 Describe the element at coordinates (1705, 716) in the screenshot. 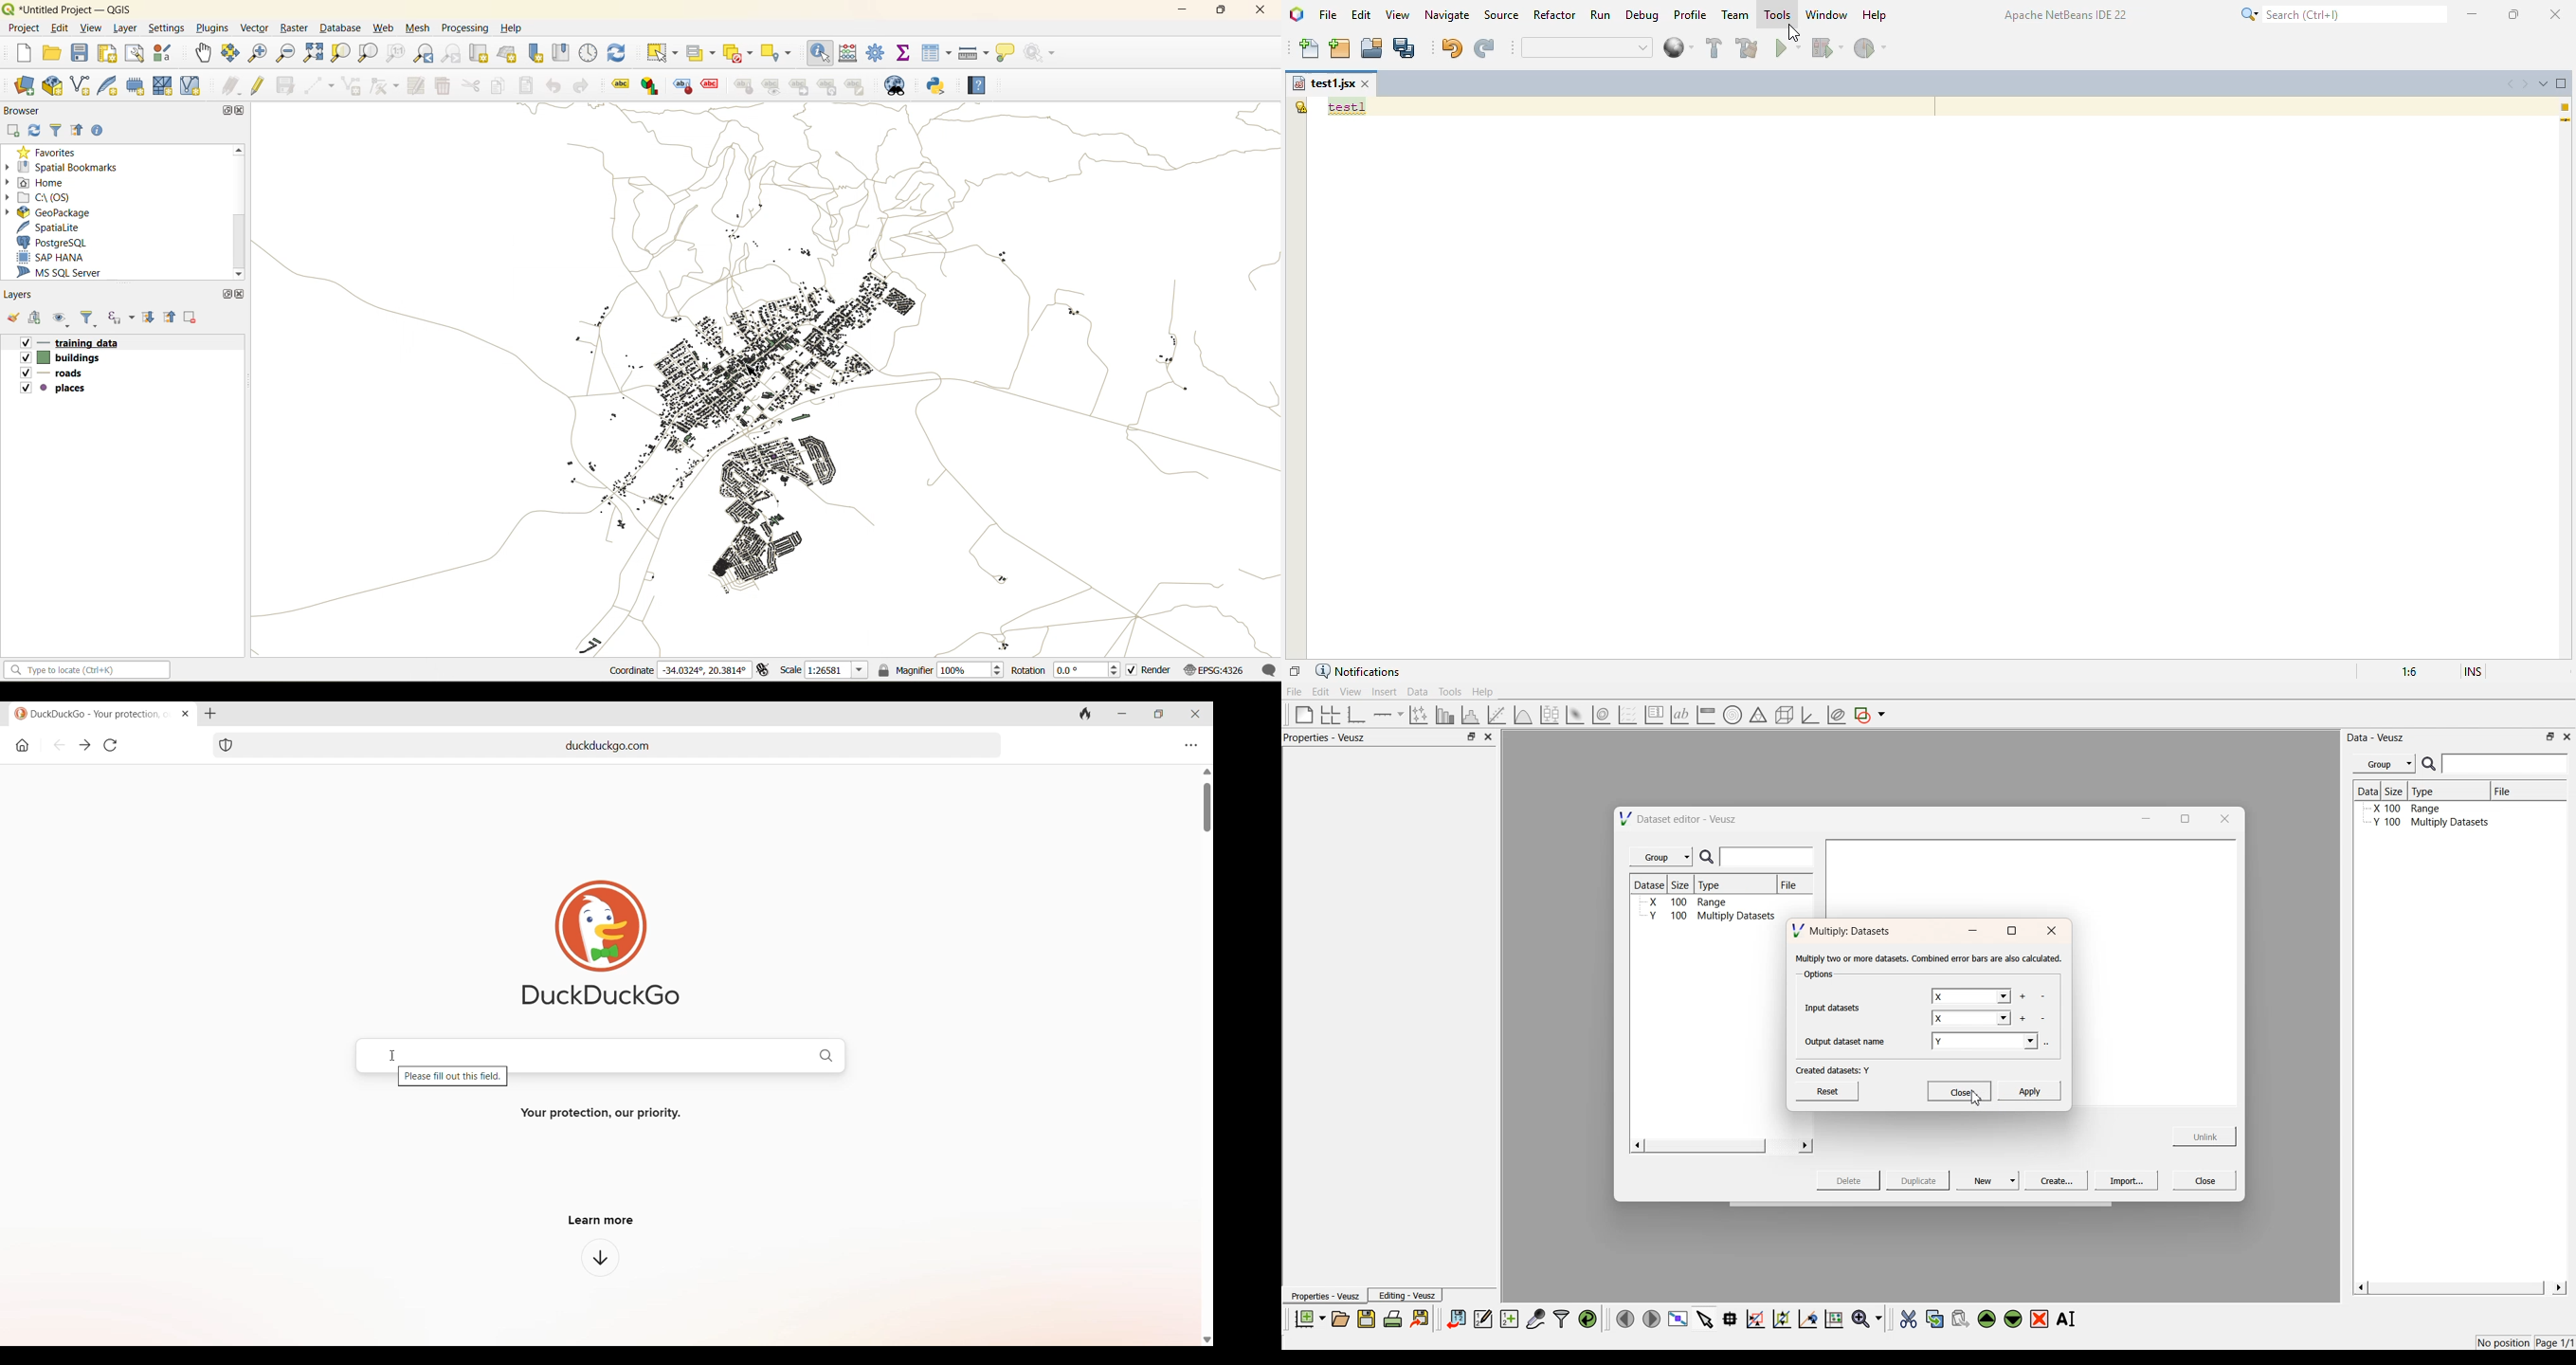

I see `image color bar` at that location.